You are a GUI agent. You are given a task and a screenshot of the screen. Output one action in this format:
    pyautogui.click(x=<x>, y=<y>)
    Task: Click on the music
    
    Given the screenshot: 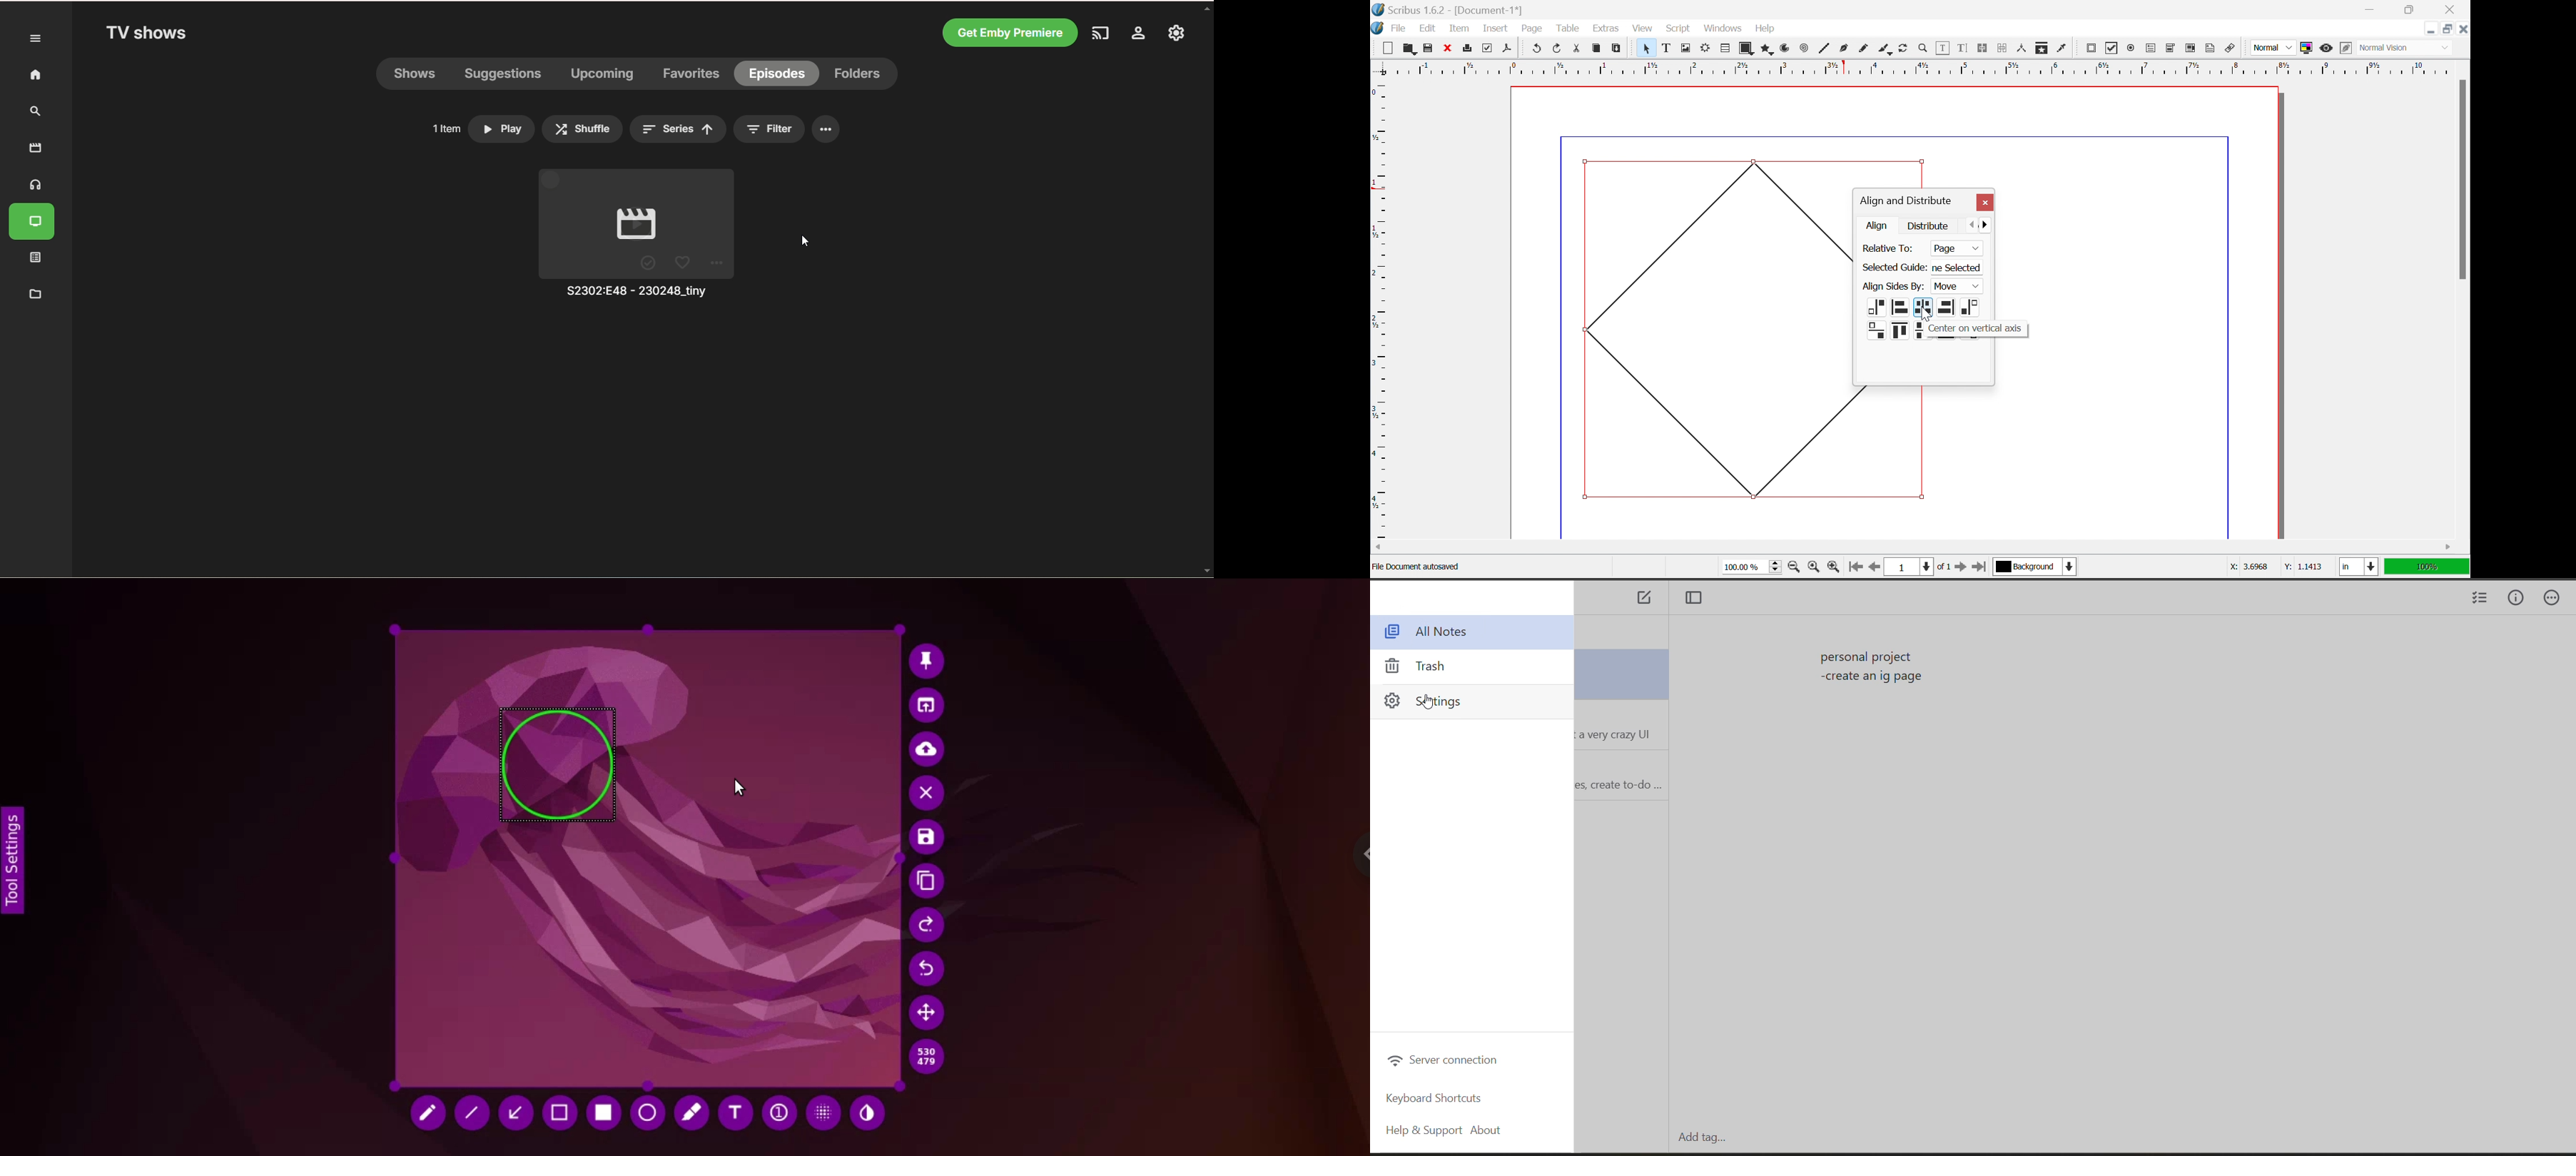 What is the action you would take?
    pyautogui.click(x=37, y=186)
    